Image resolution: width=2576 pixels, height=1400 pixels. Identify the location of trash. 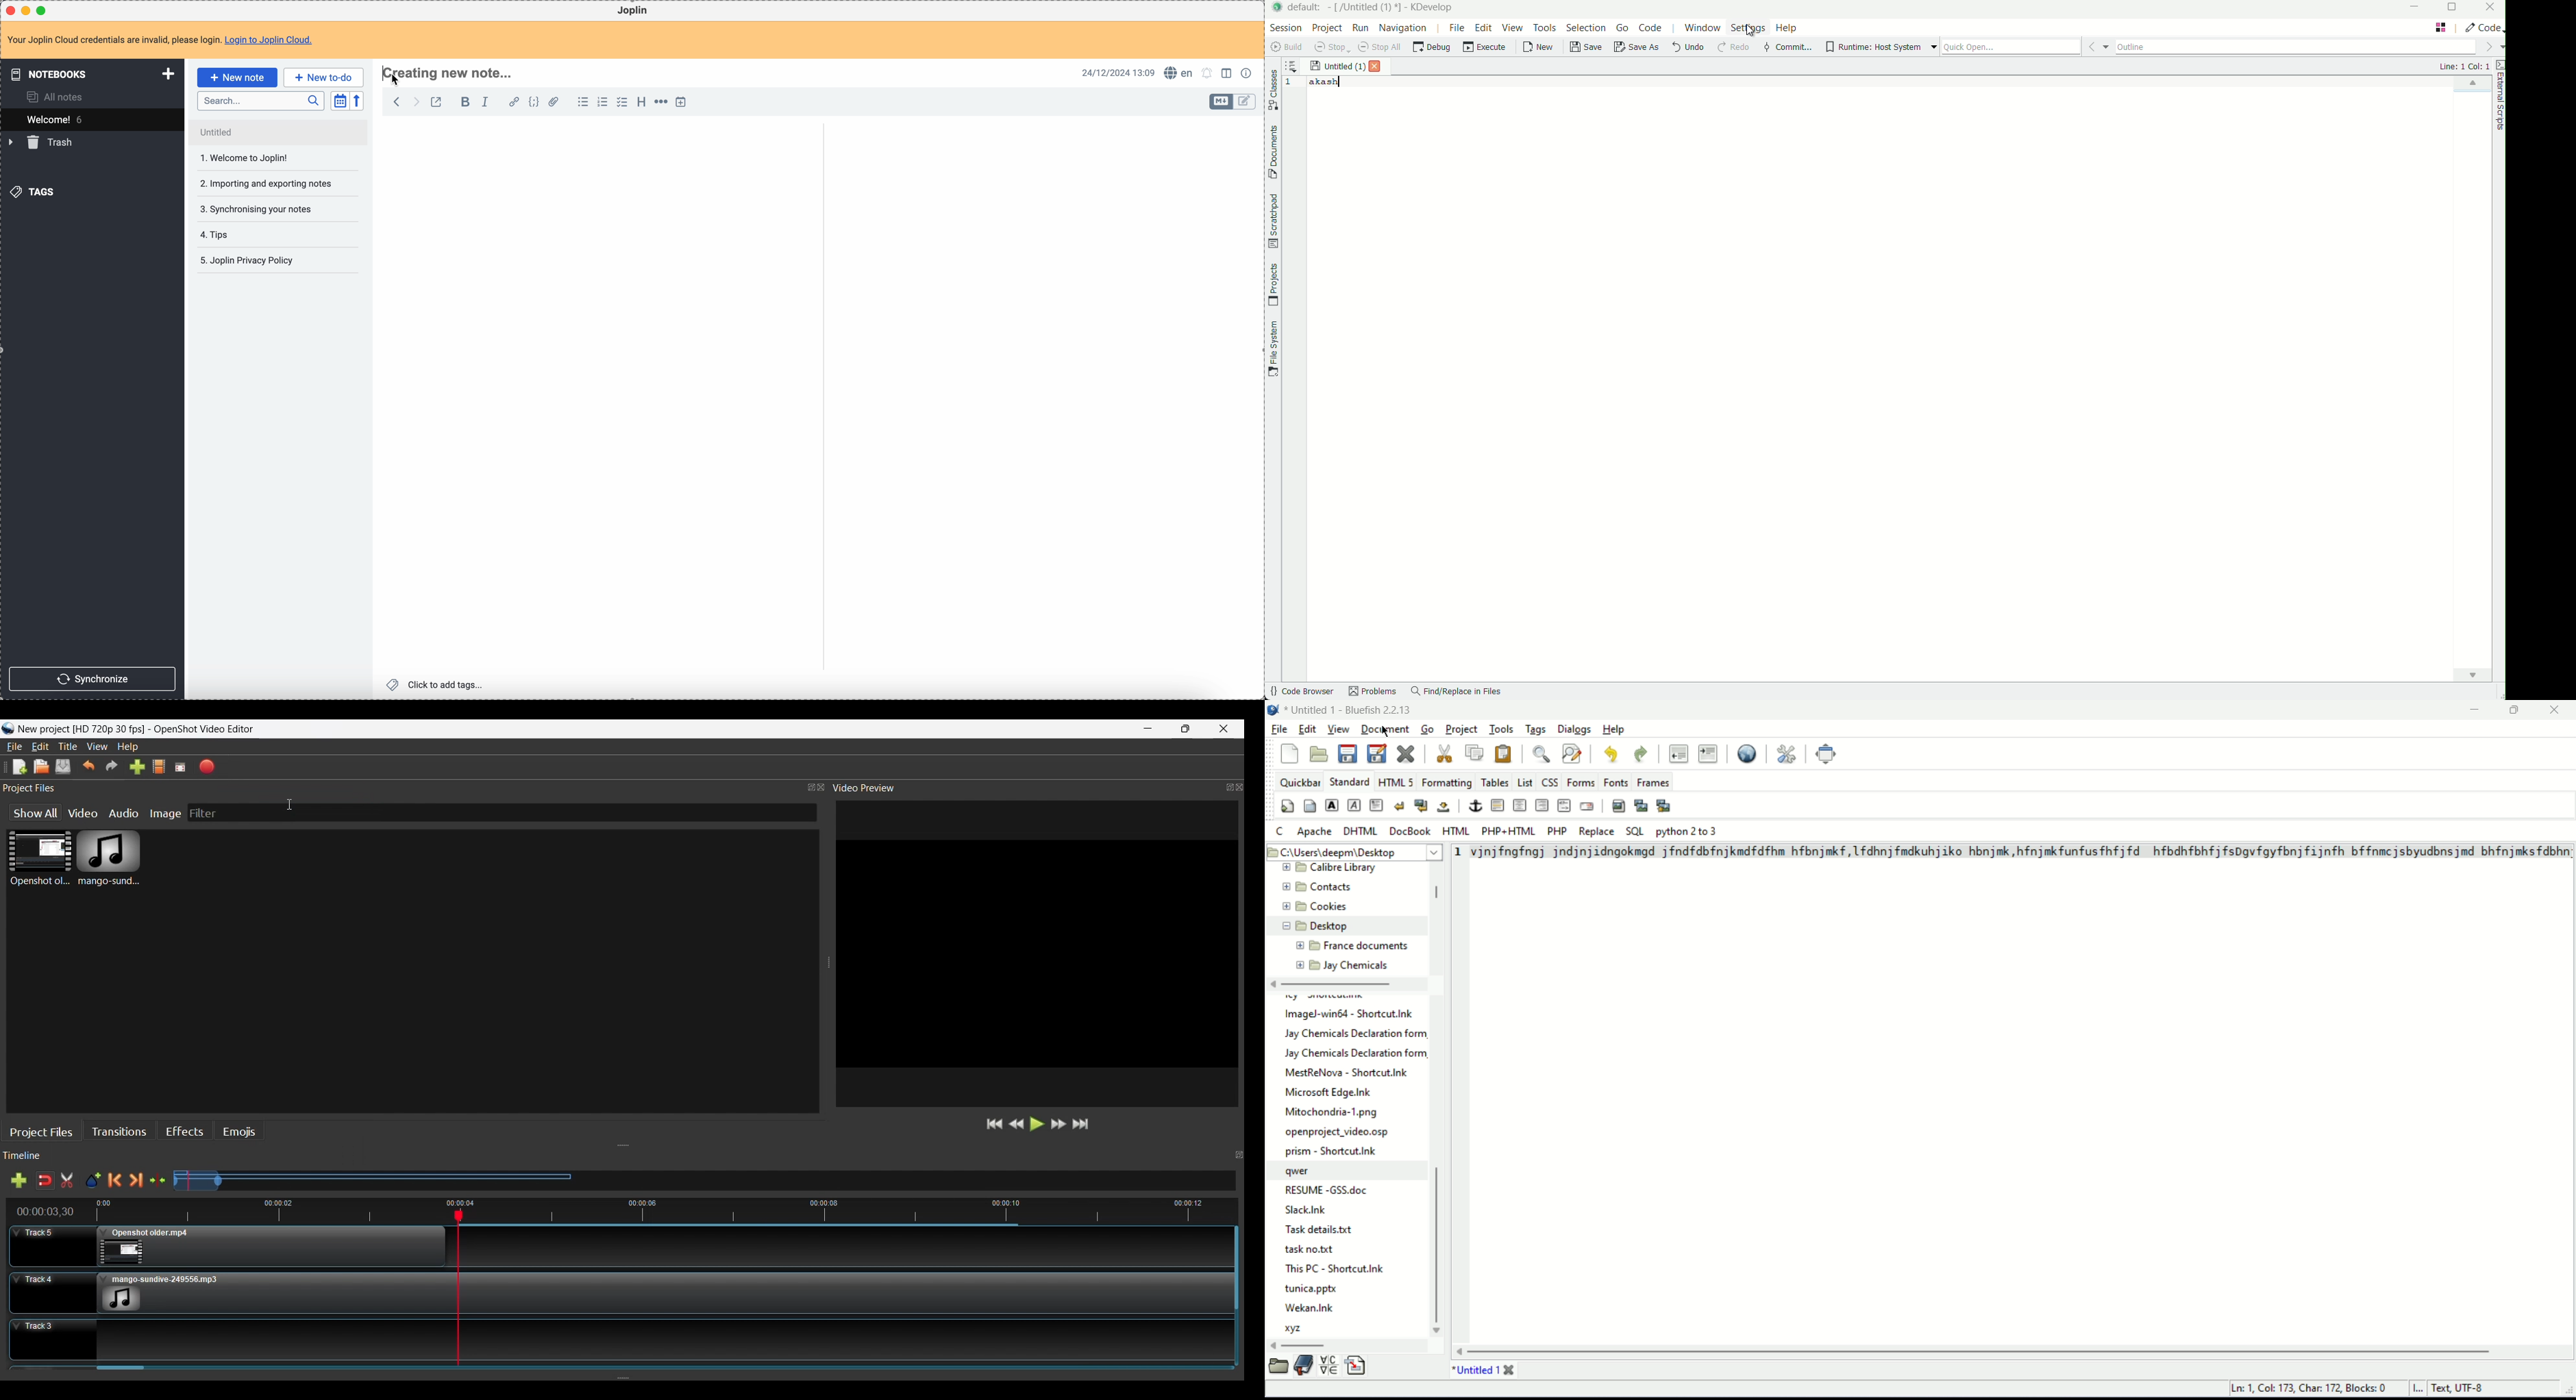
(42, 143).